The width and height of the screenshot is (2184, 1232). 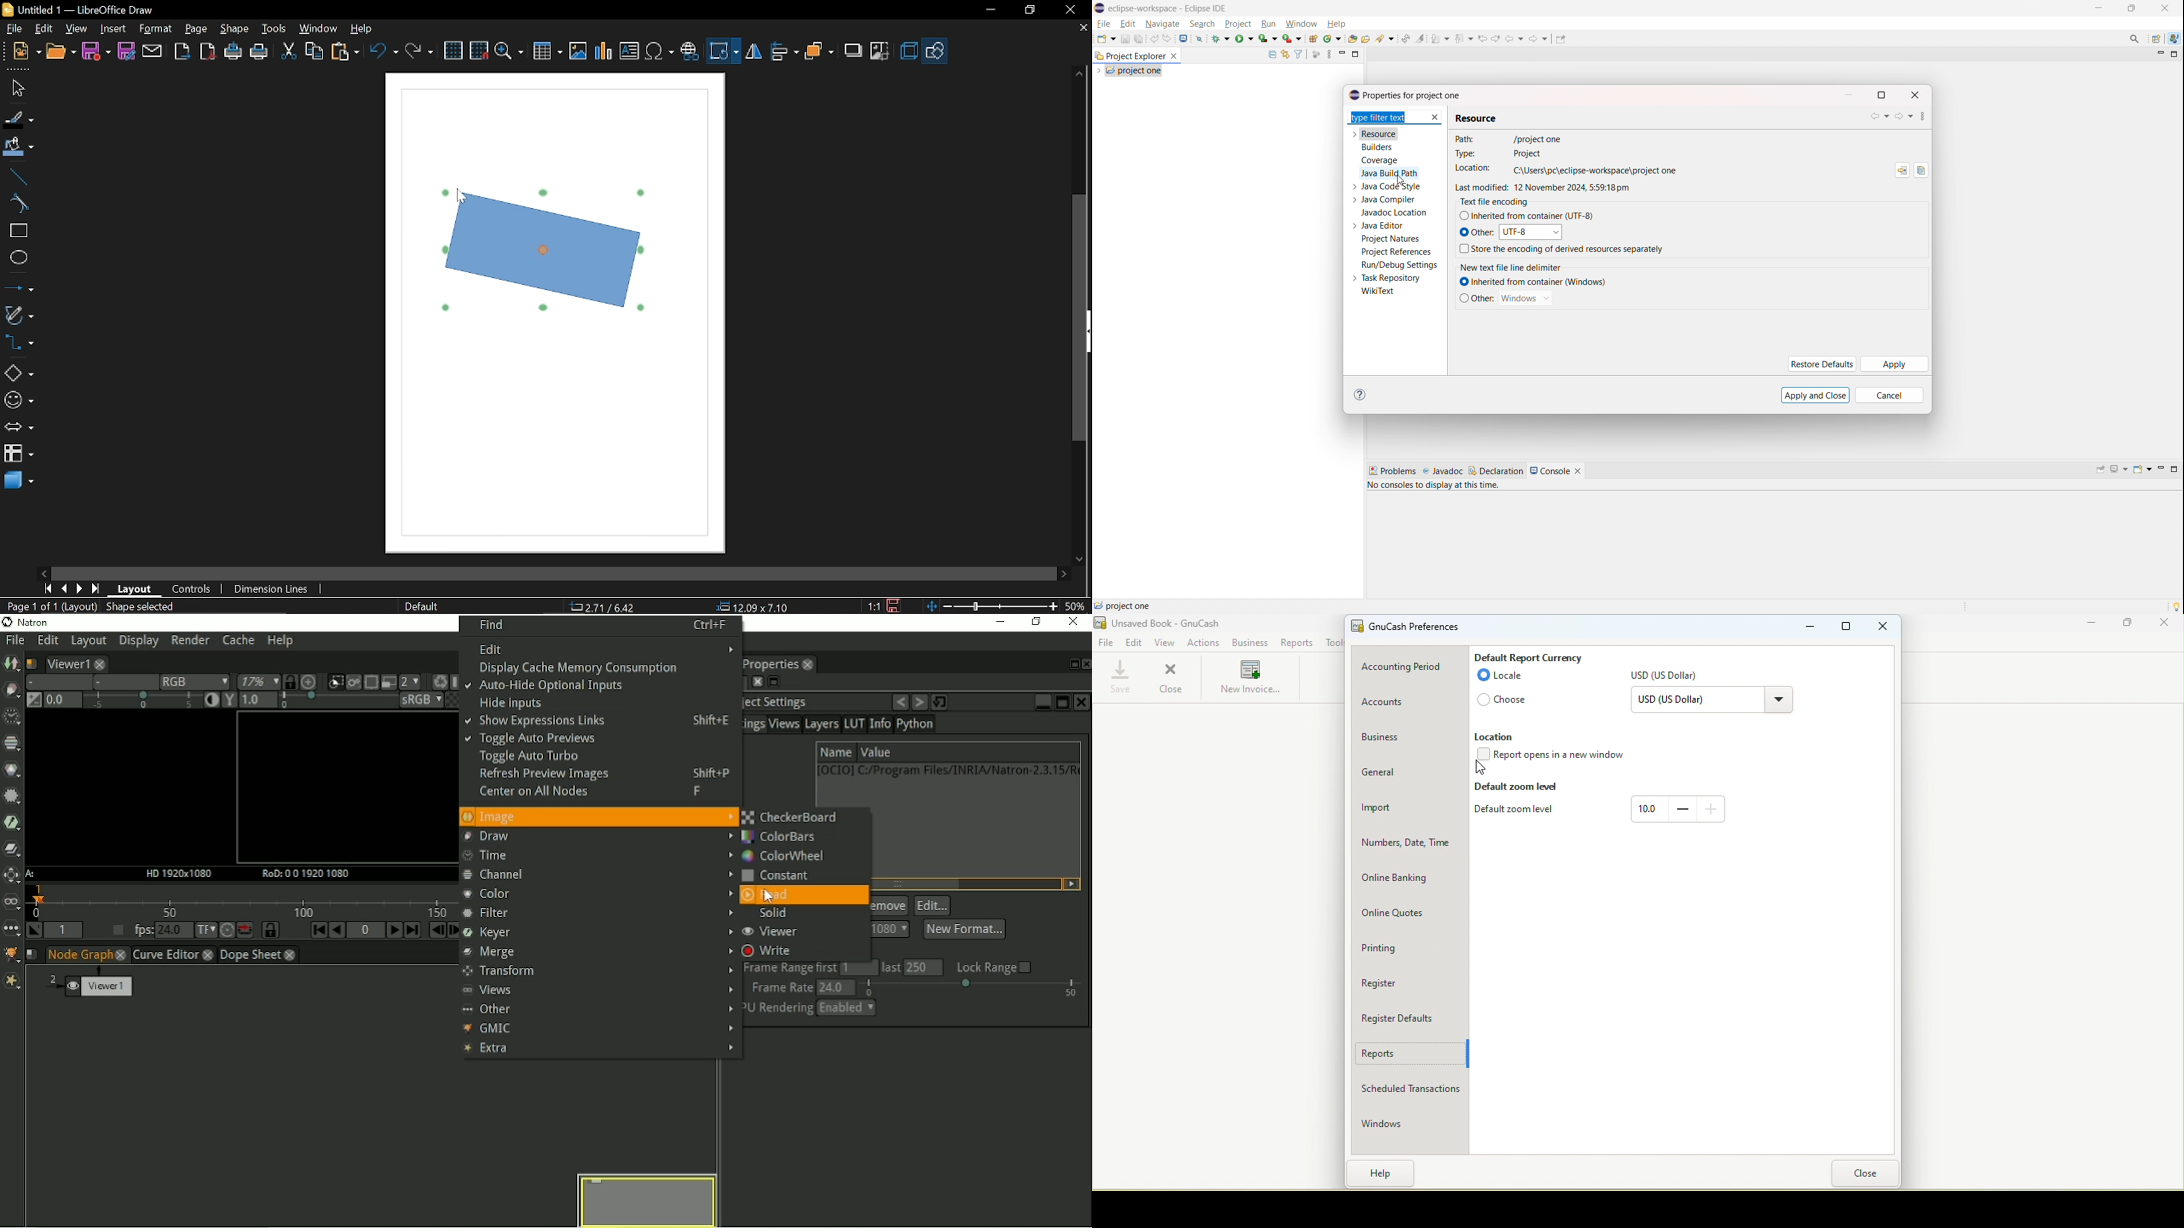 What do you see at coordinates (35, 931) in the screenshot?
I see `Set playback in point` at bounding box center [35, 931].